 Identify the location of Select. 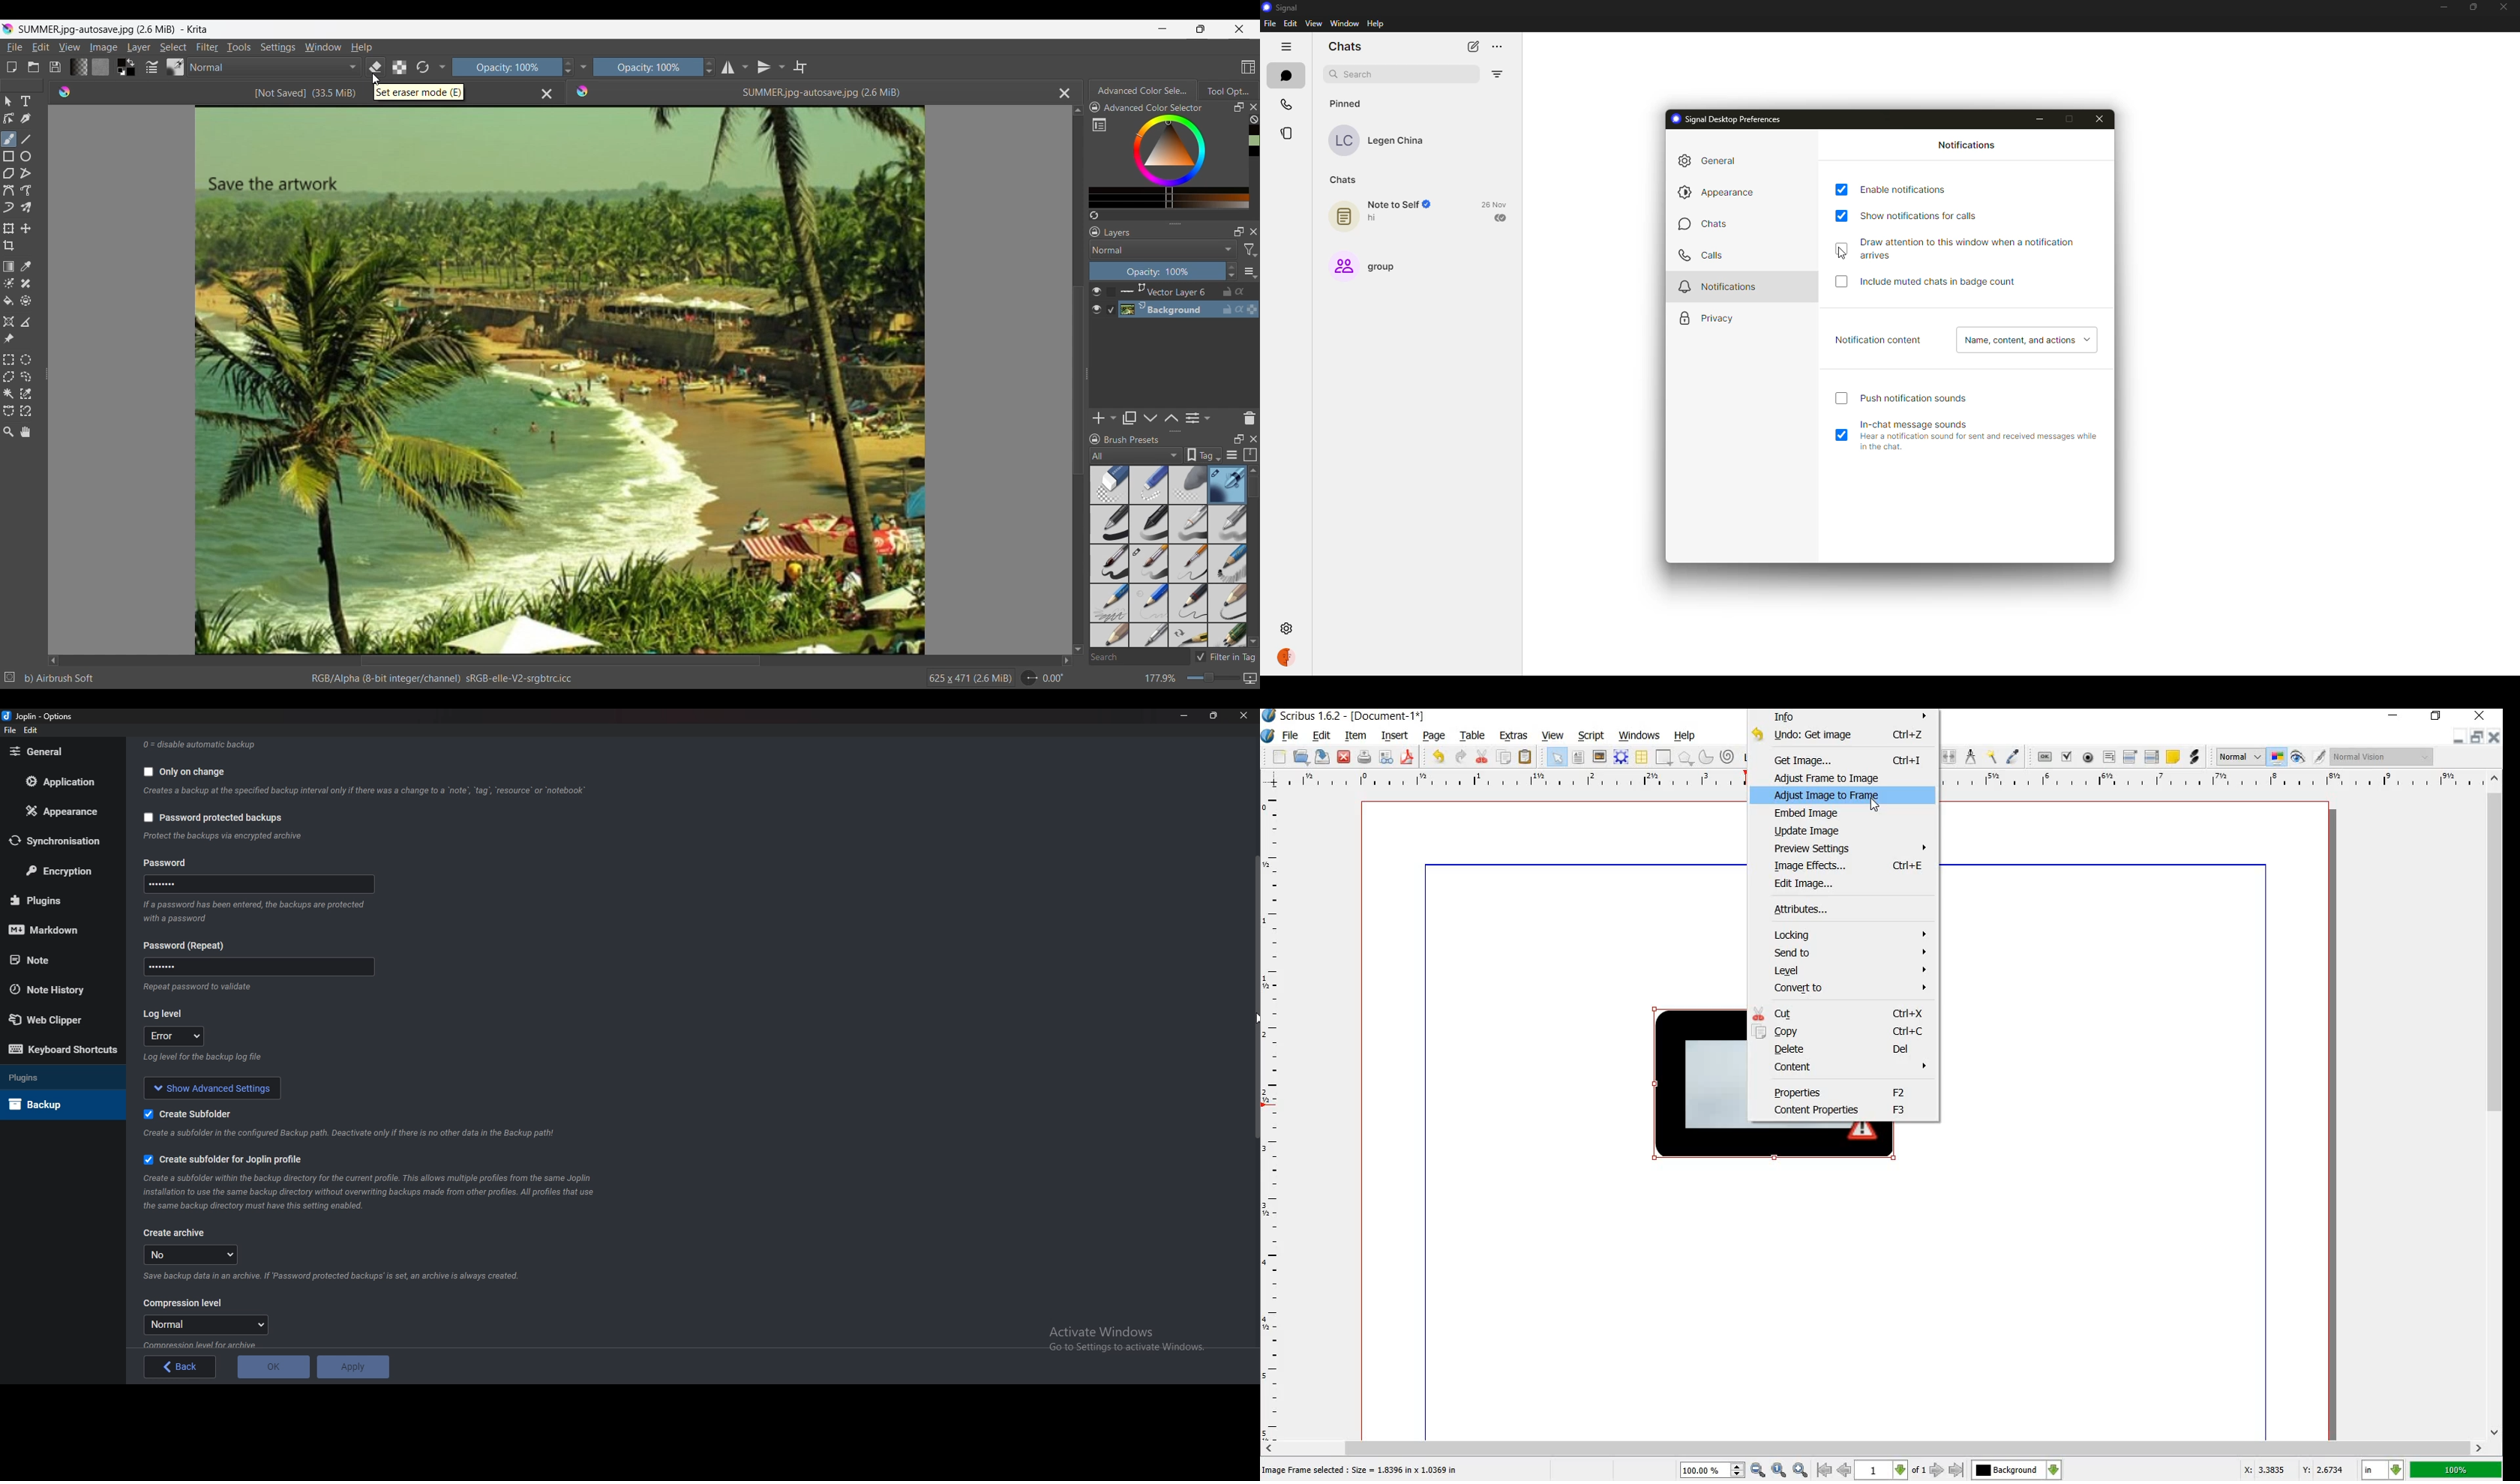
(173, 47).